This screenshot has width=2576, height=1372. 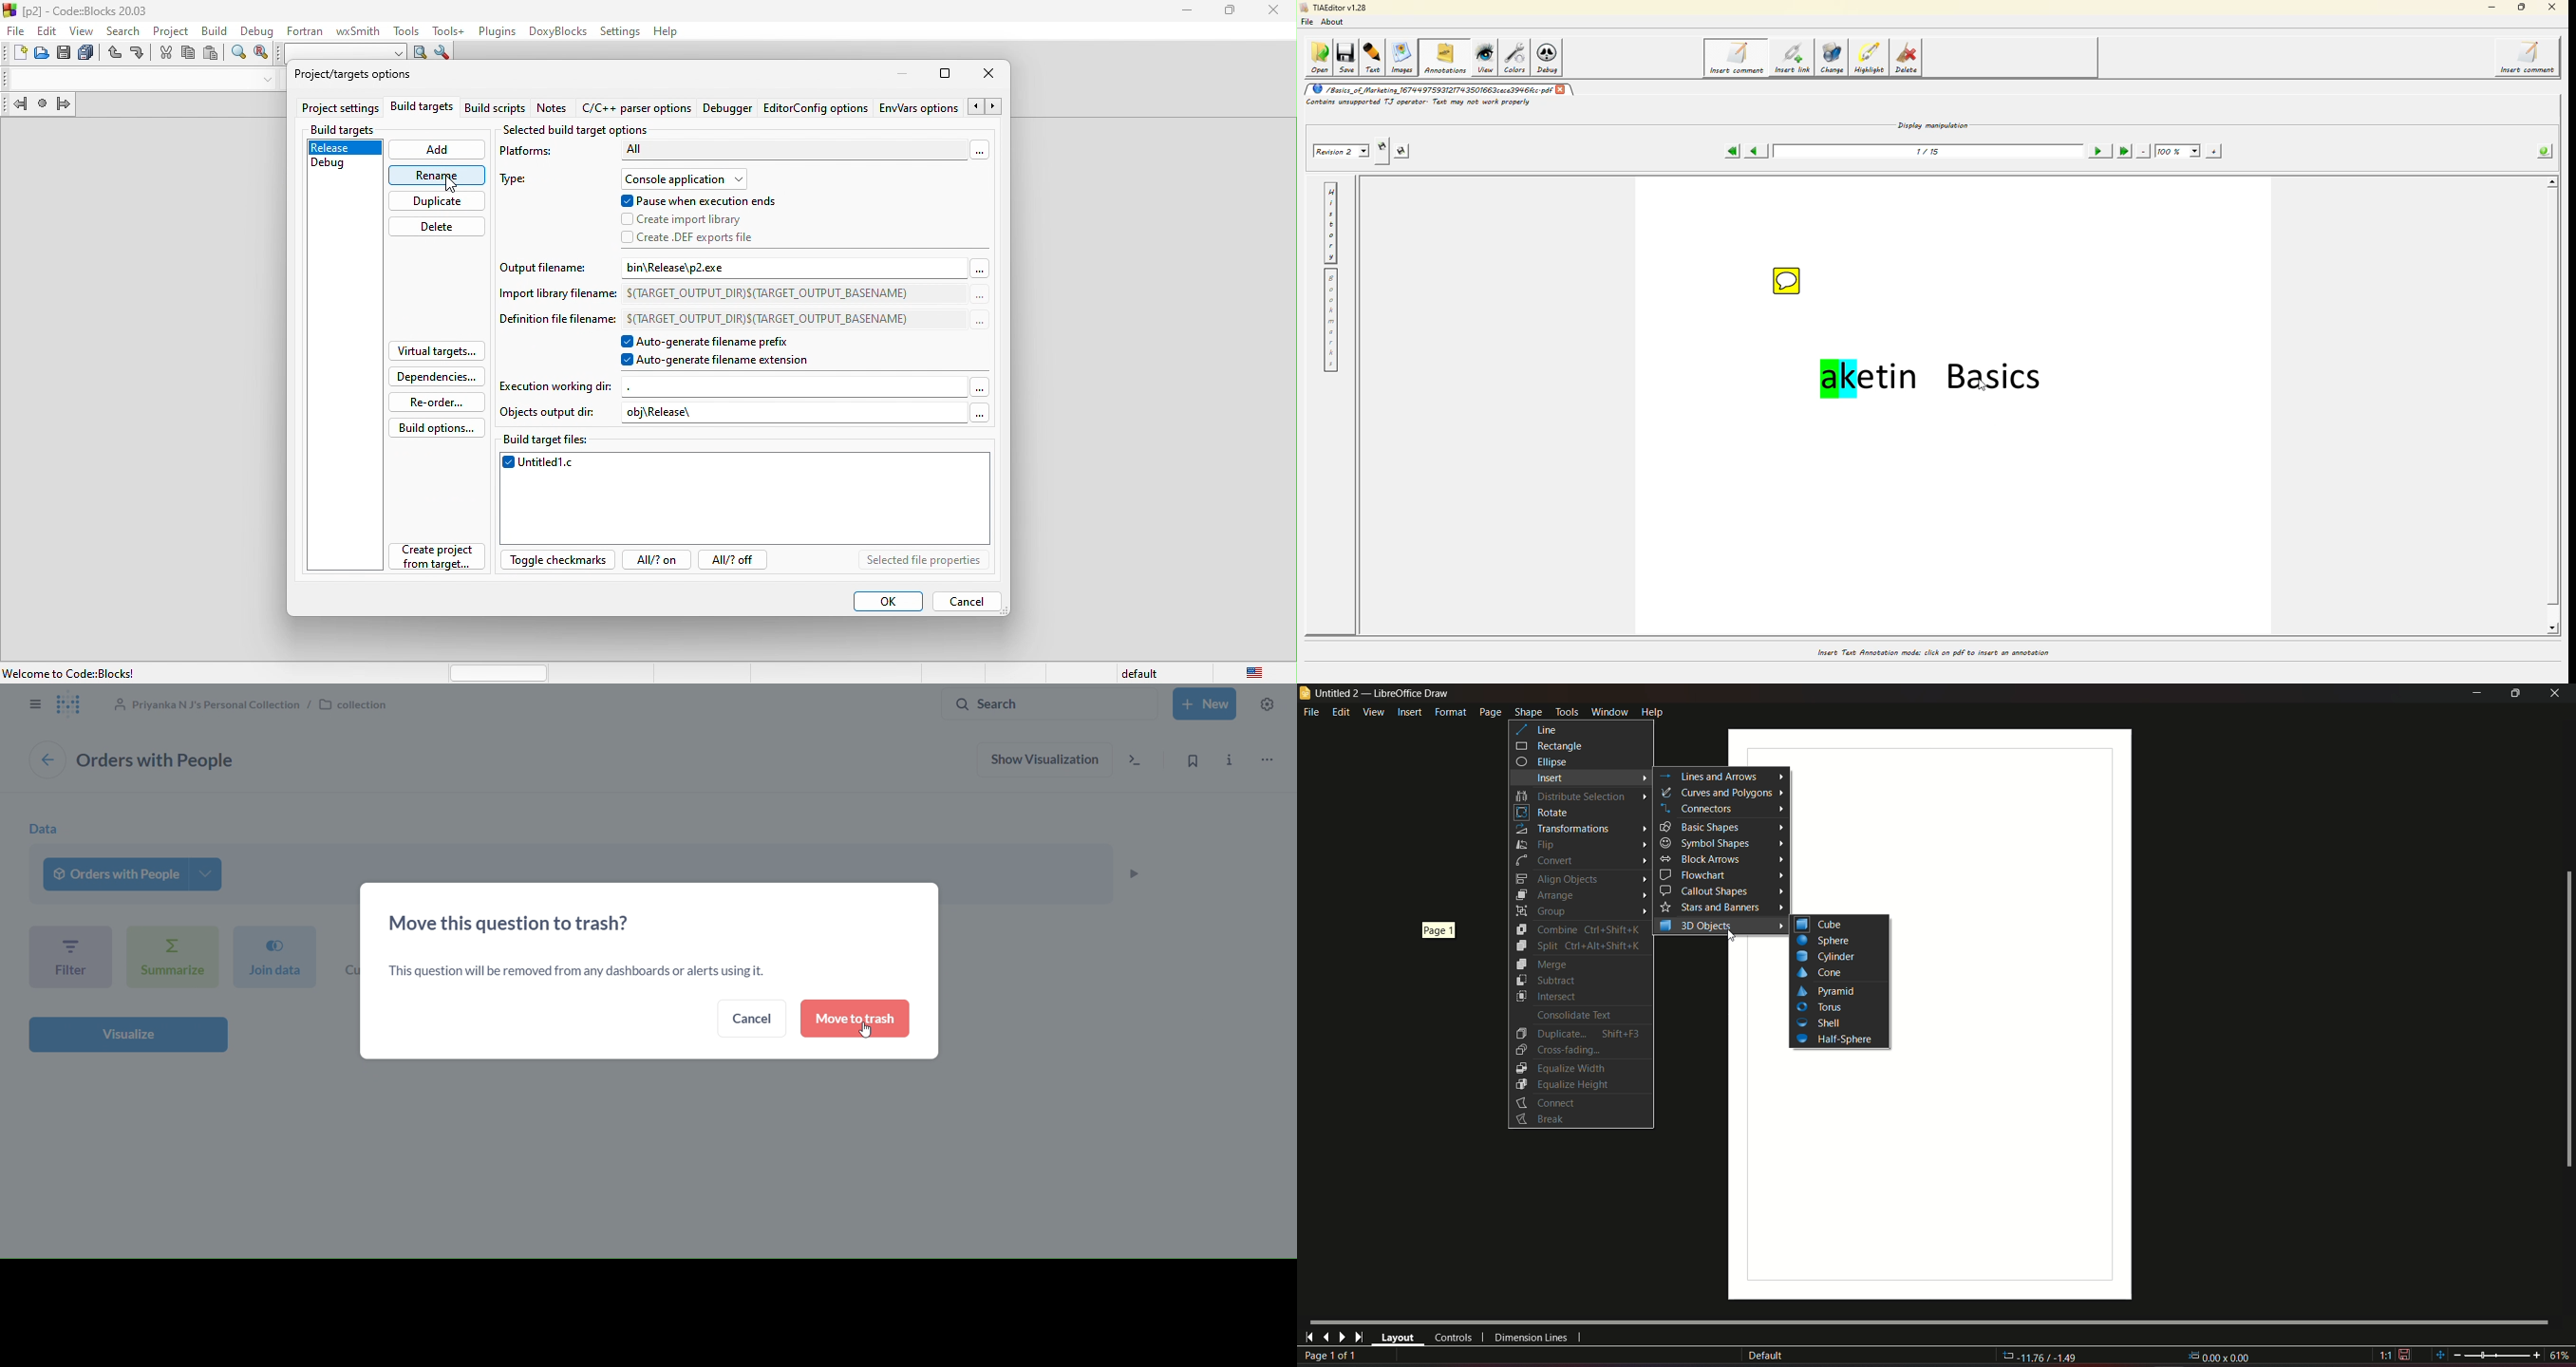 I want to click on zoom, so click(x=2501, y=1355).